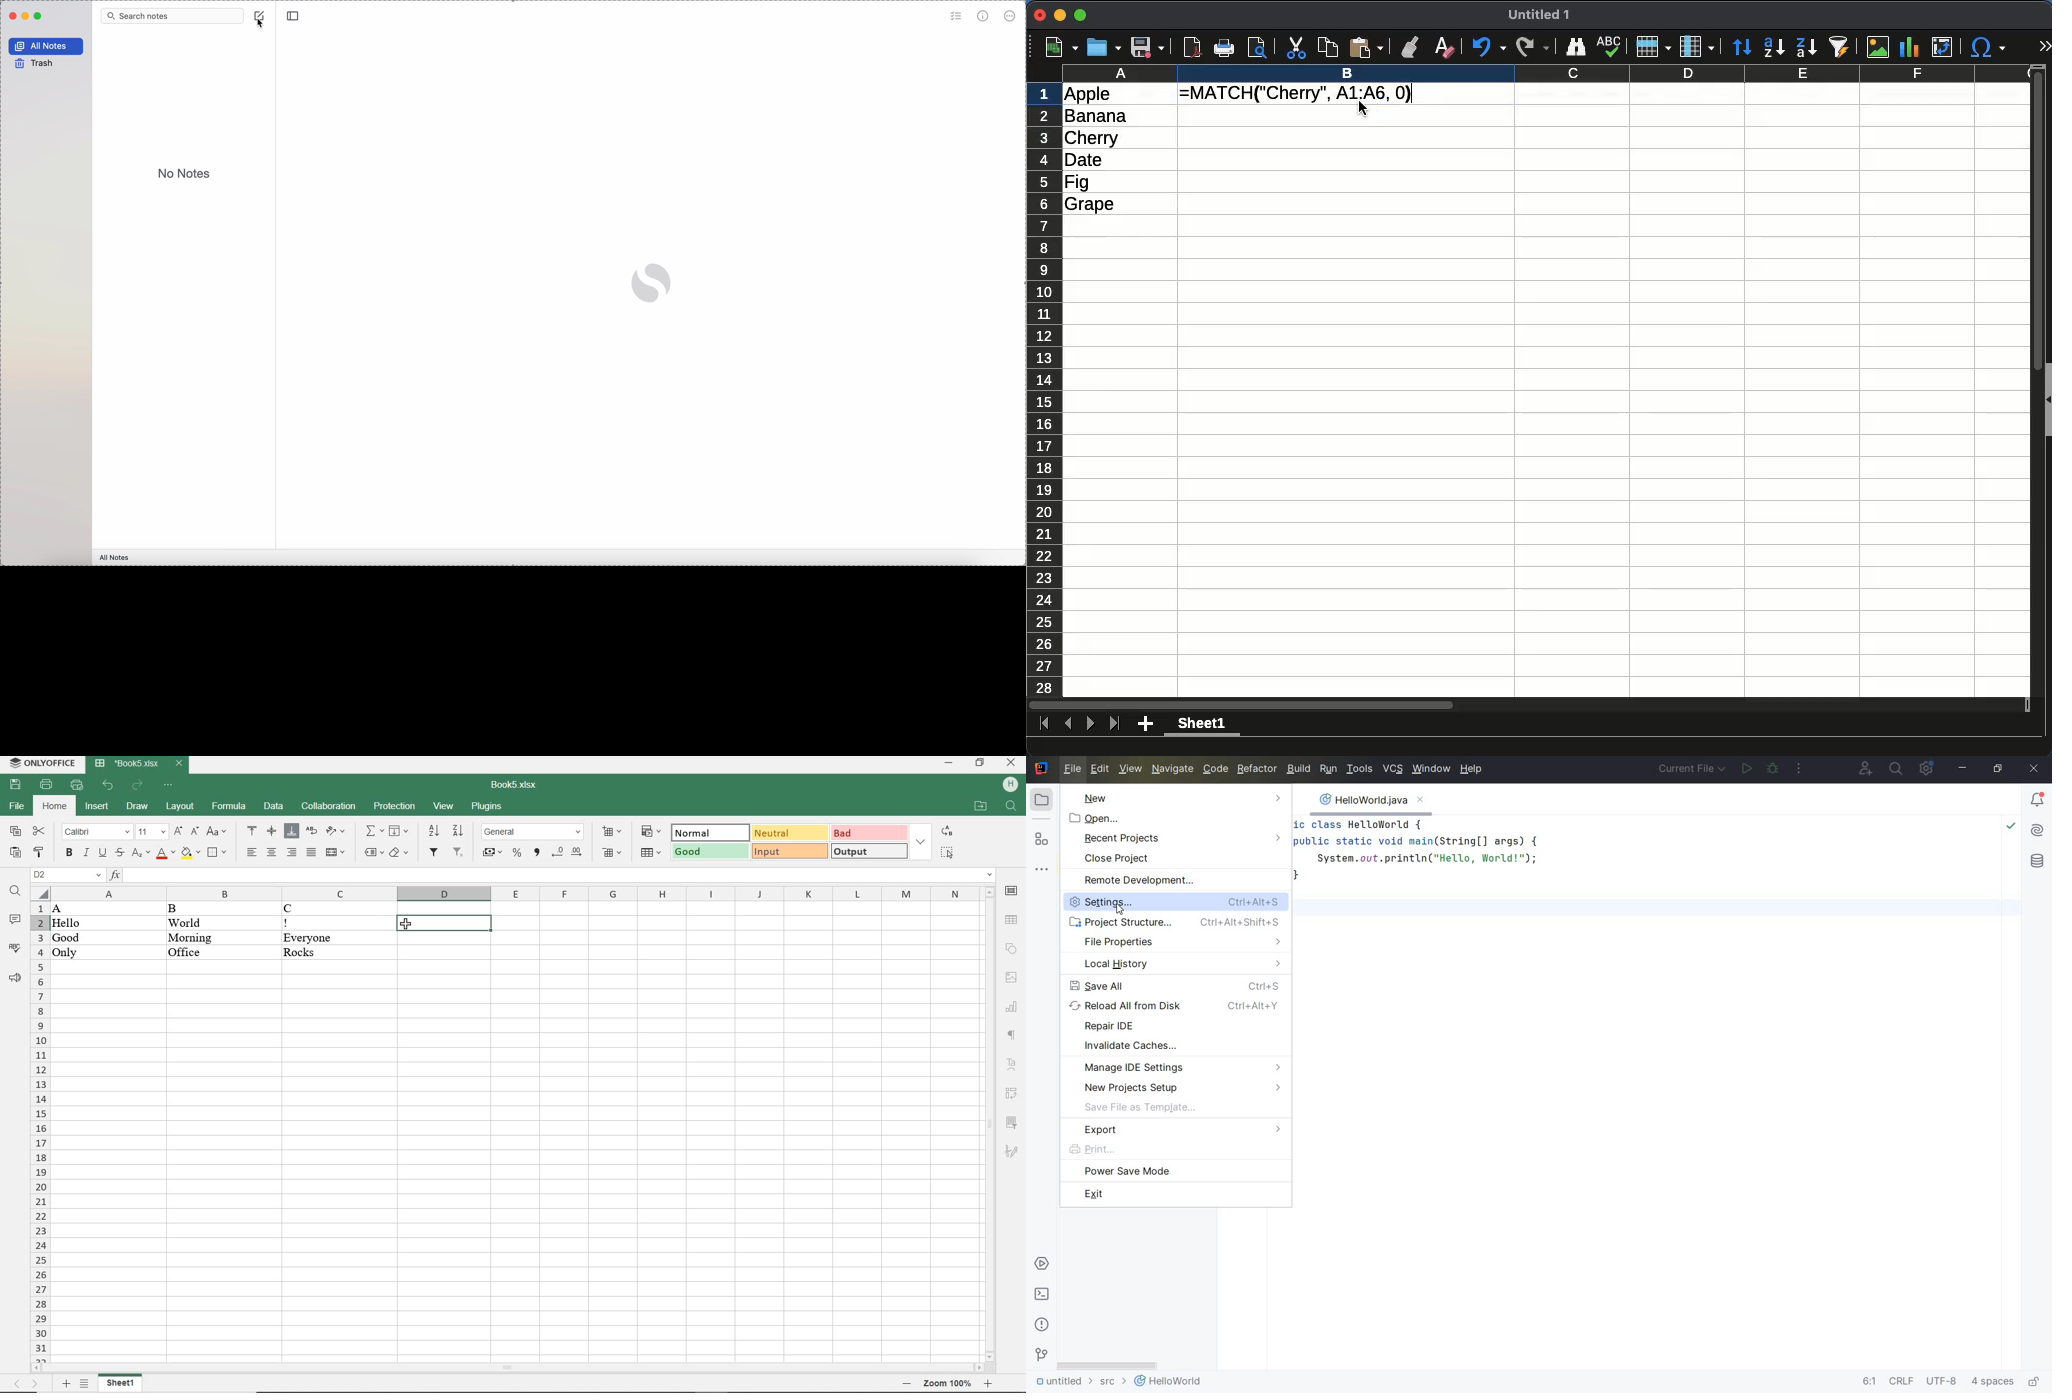 Image resolution: width=2072 pixels, height=1400 pixels. I want to click on move down, so click(989, 1356).